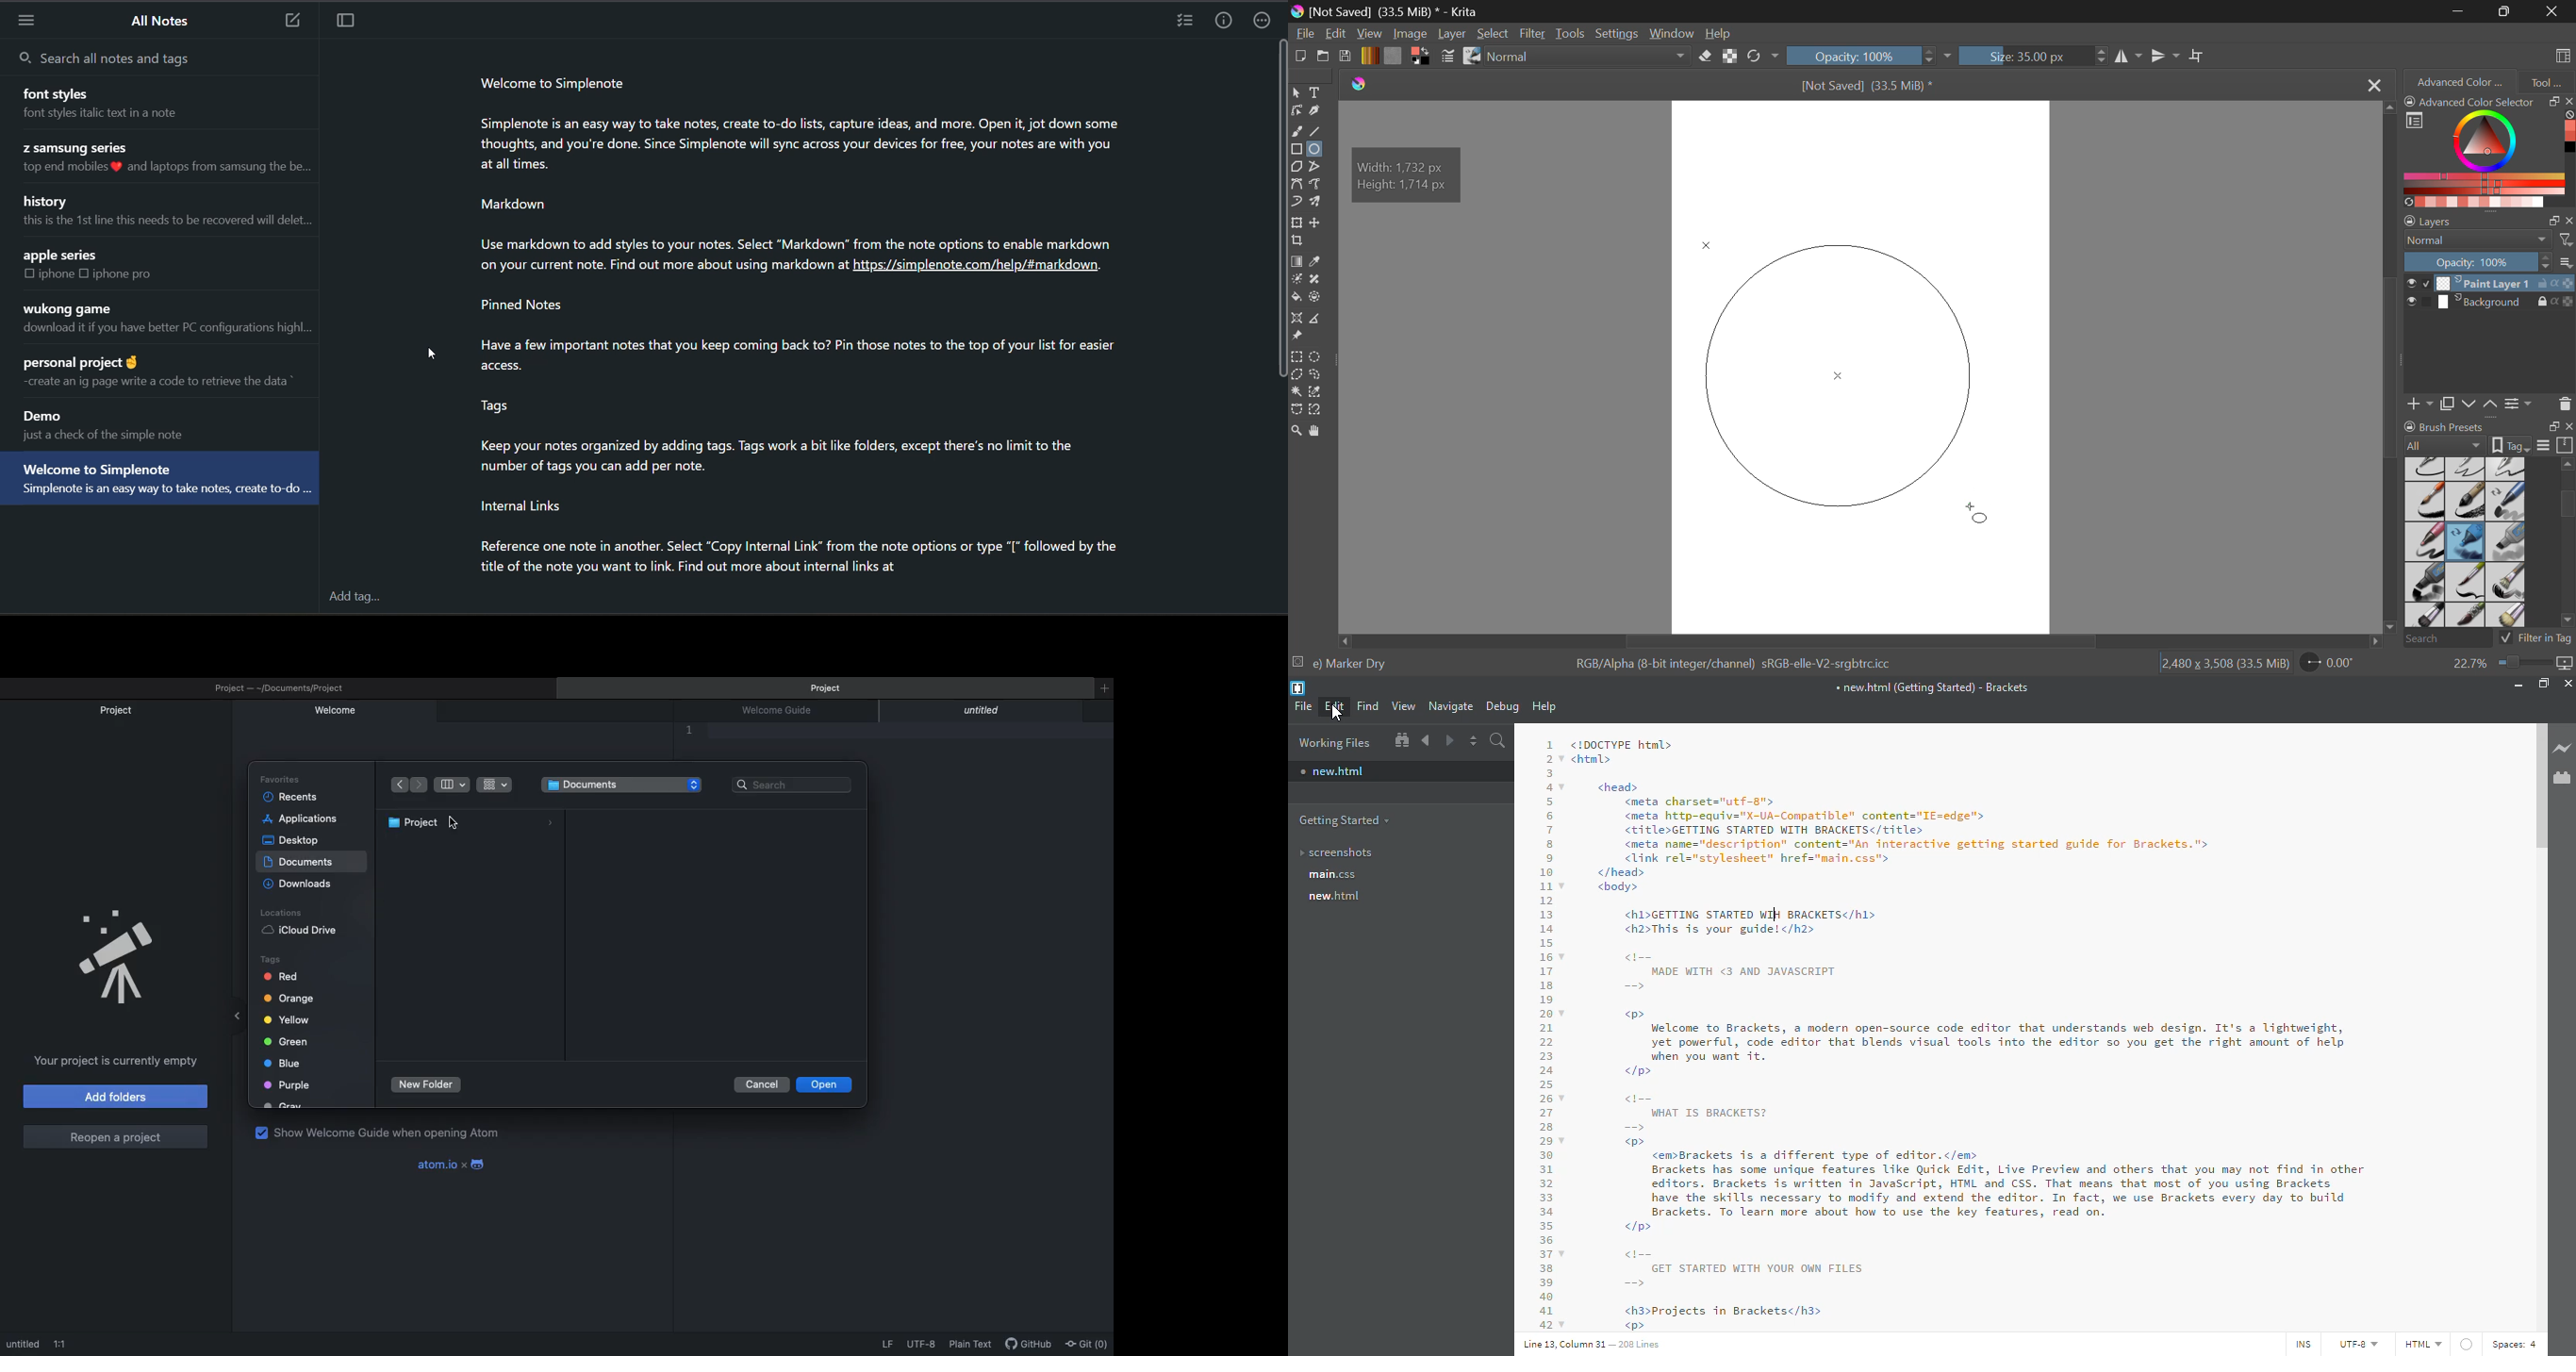 This screenshot has width=2576, height=1372. What do you see at coordinates (2481, 403) in the screenshot?
I see `Move Layers` at bounding box center [2481, 403].